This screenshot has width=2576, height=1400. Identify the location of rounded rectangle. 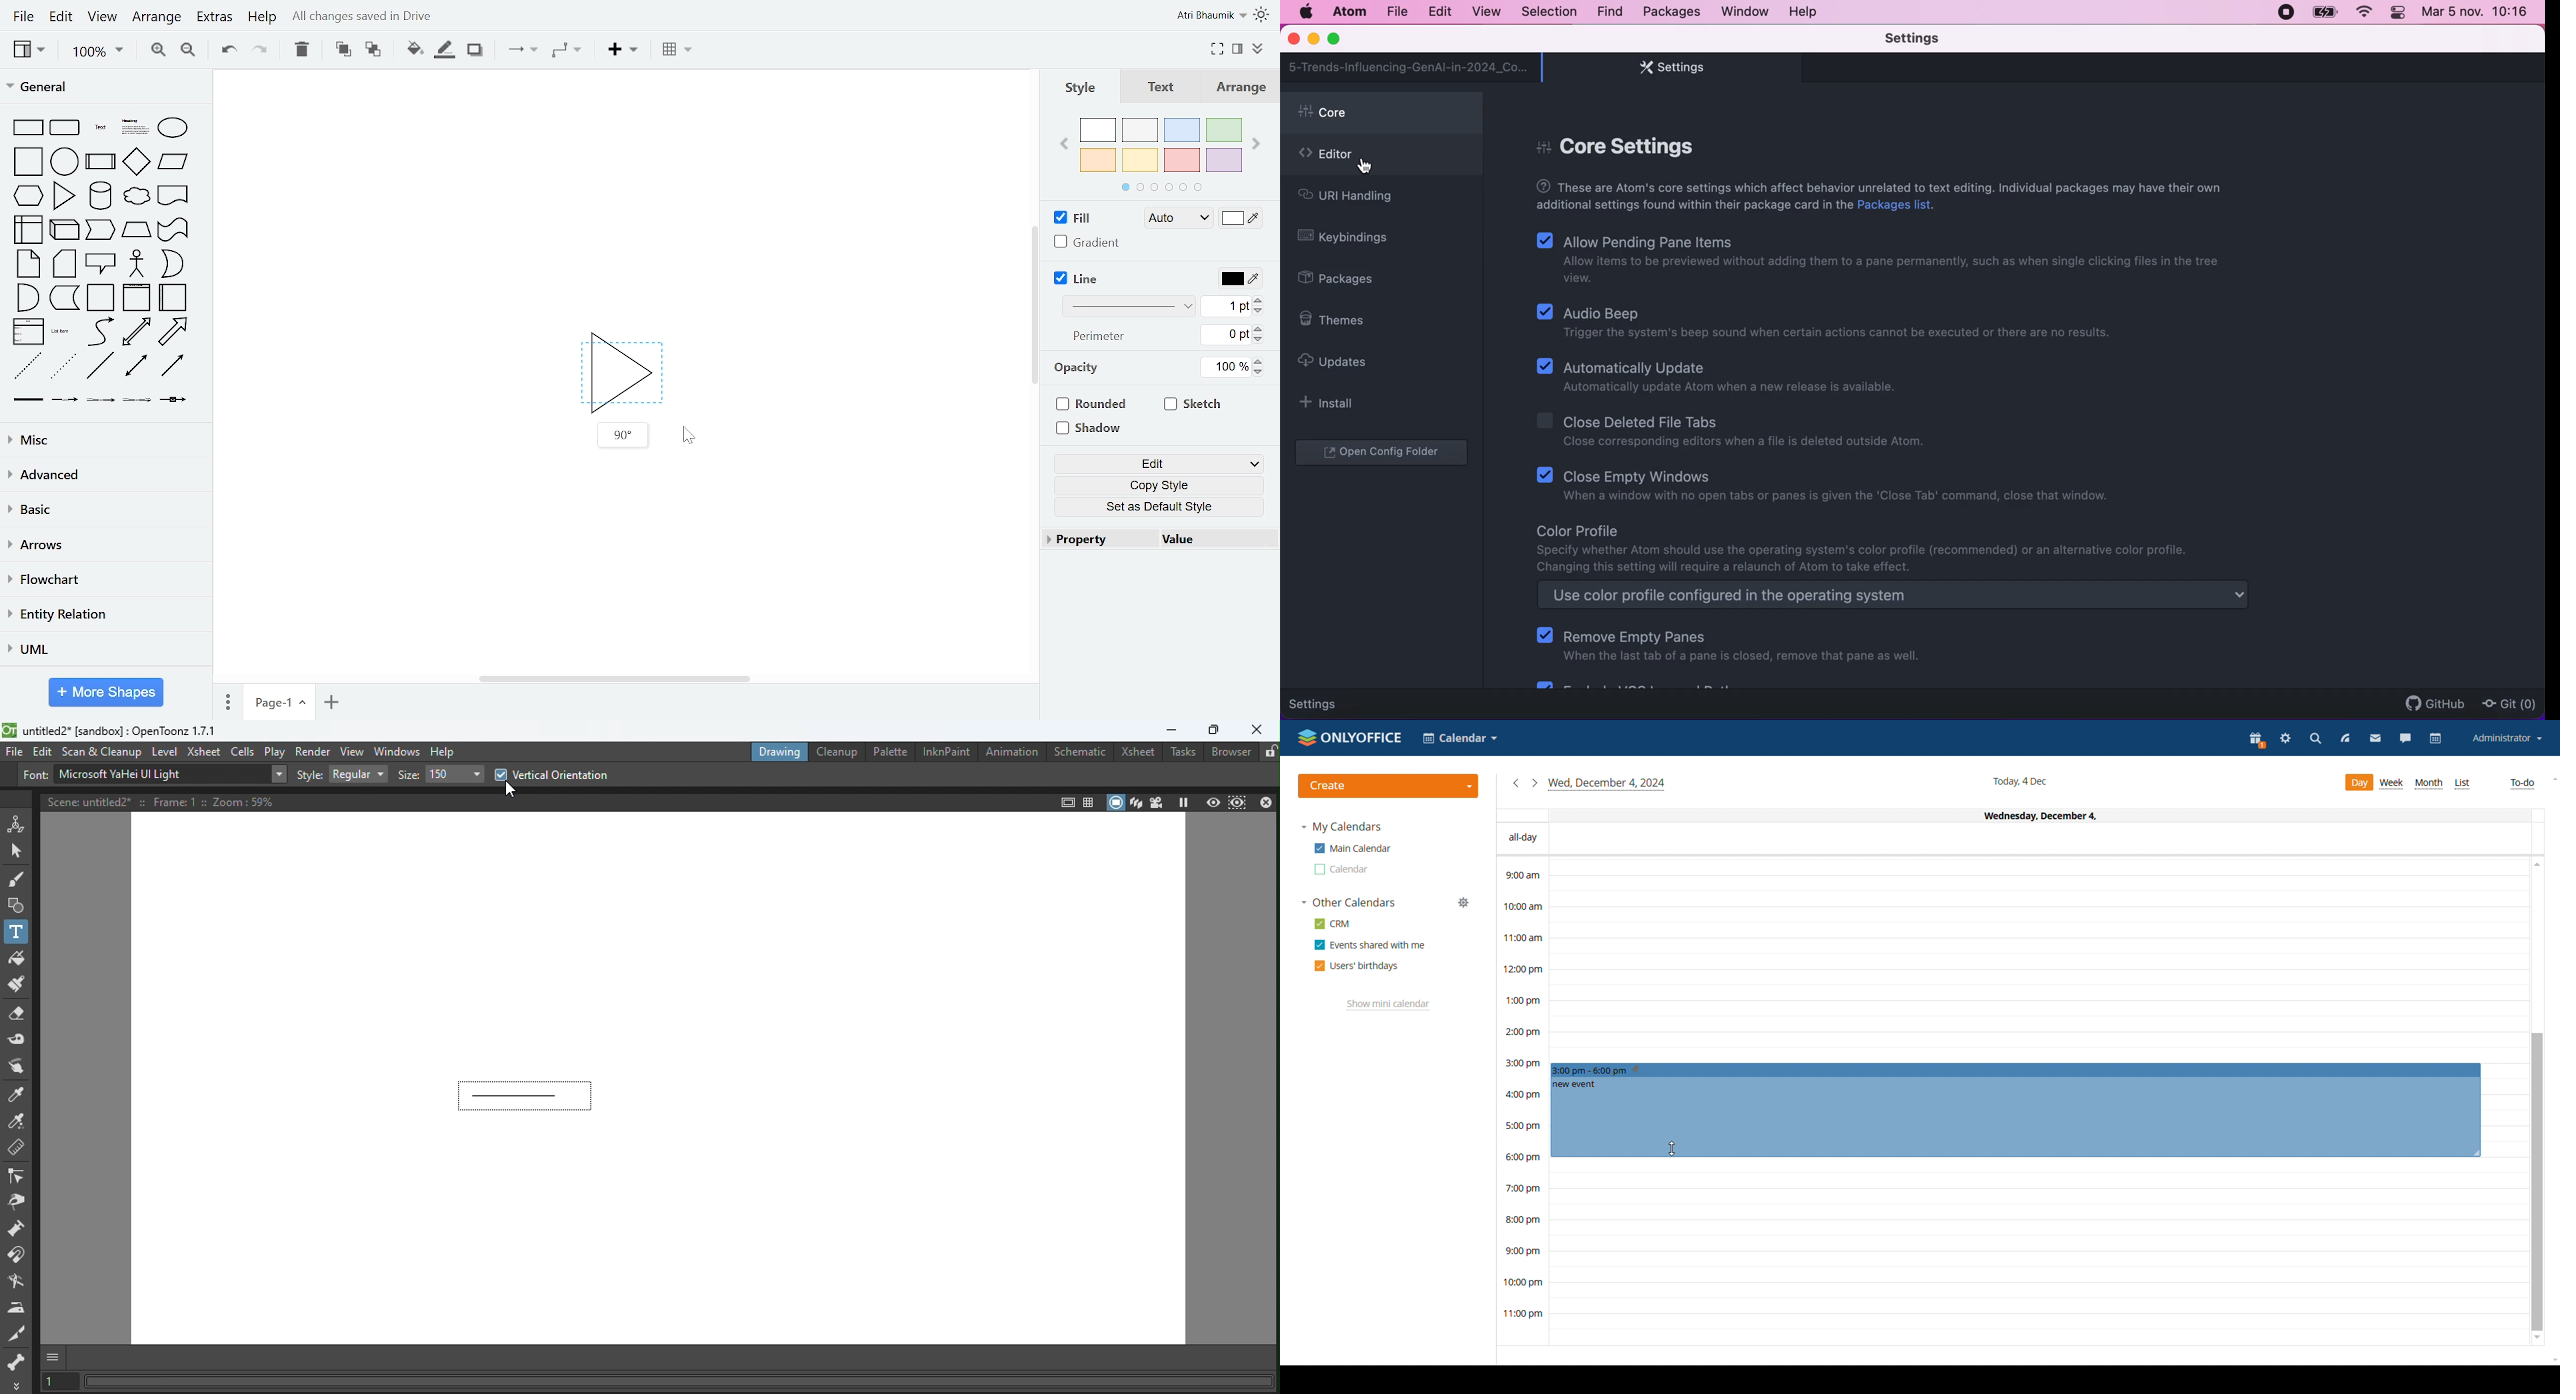
(66, 128).